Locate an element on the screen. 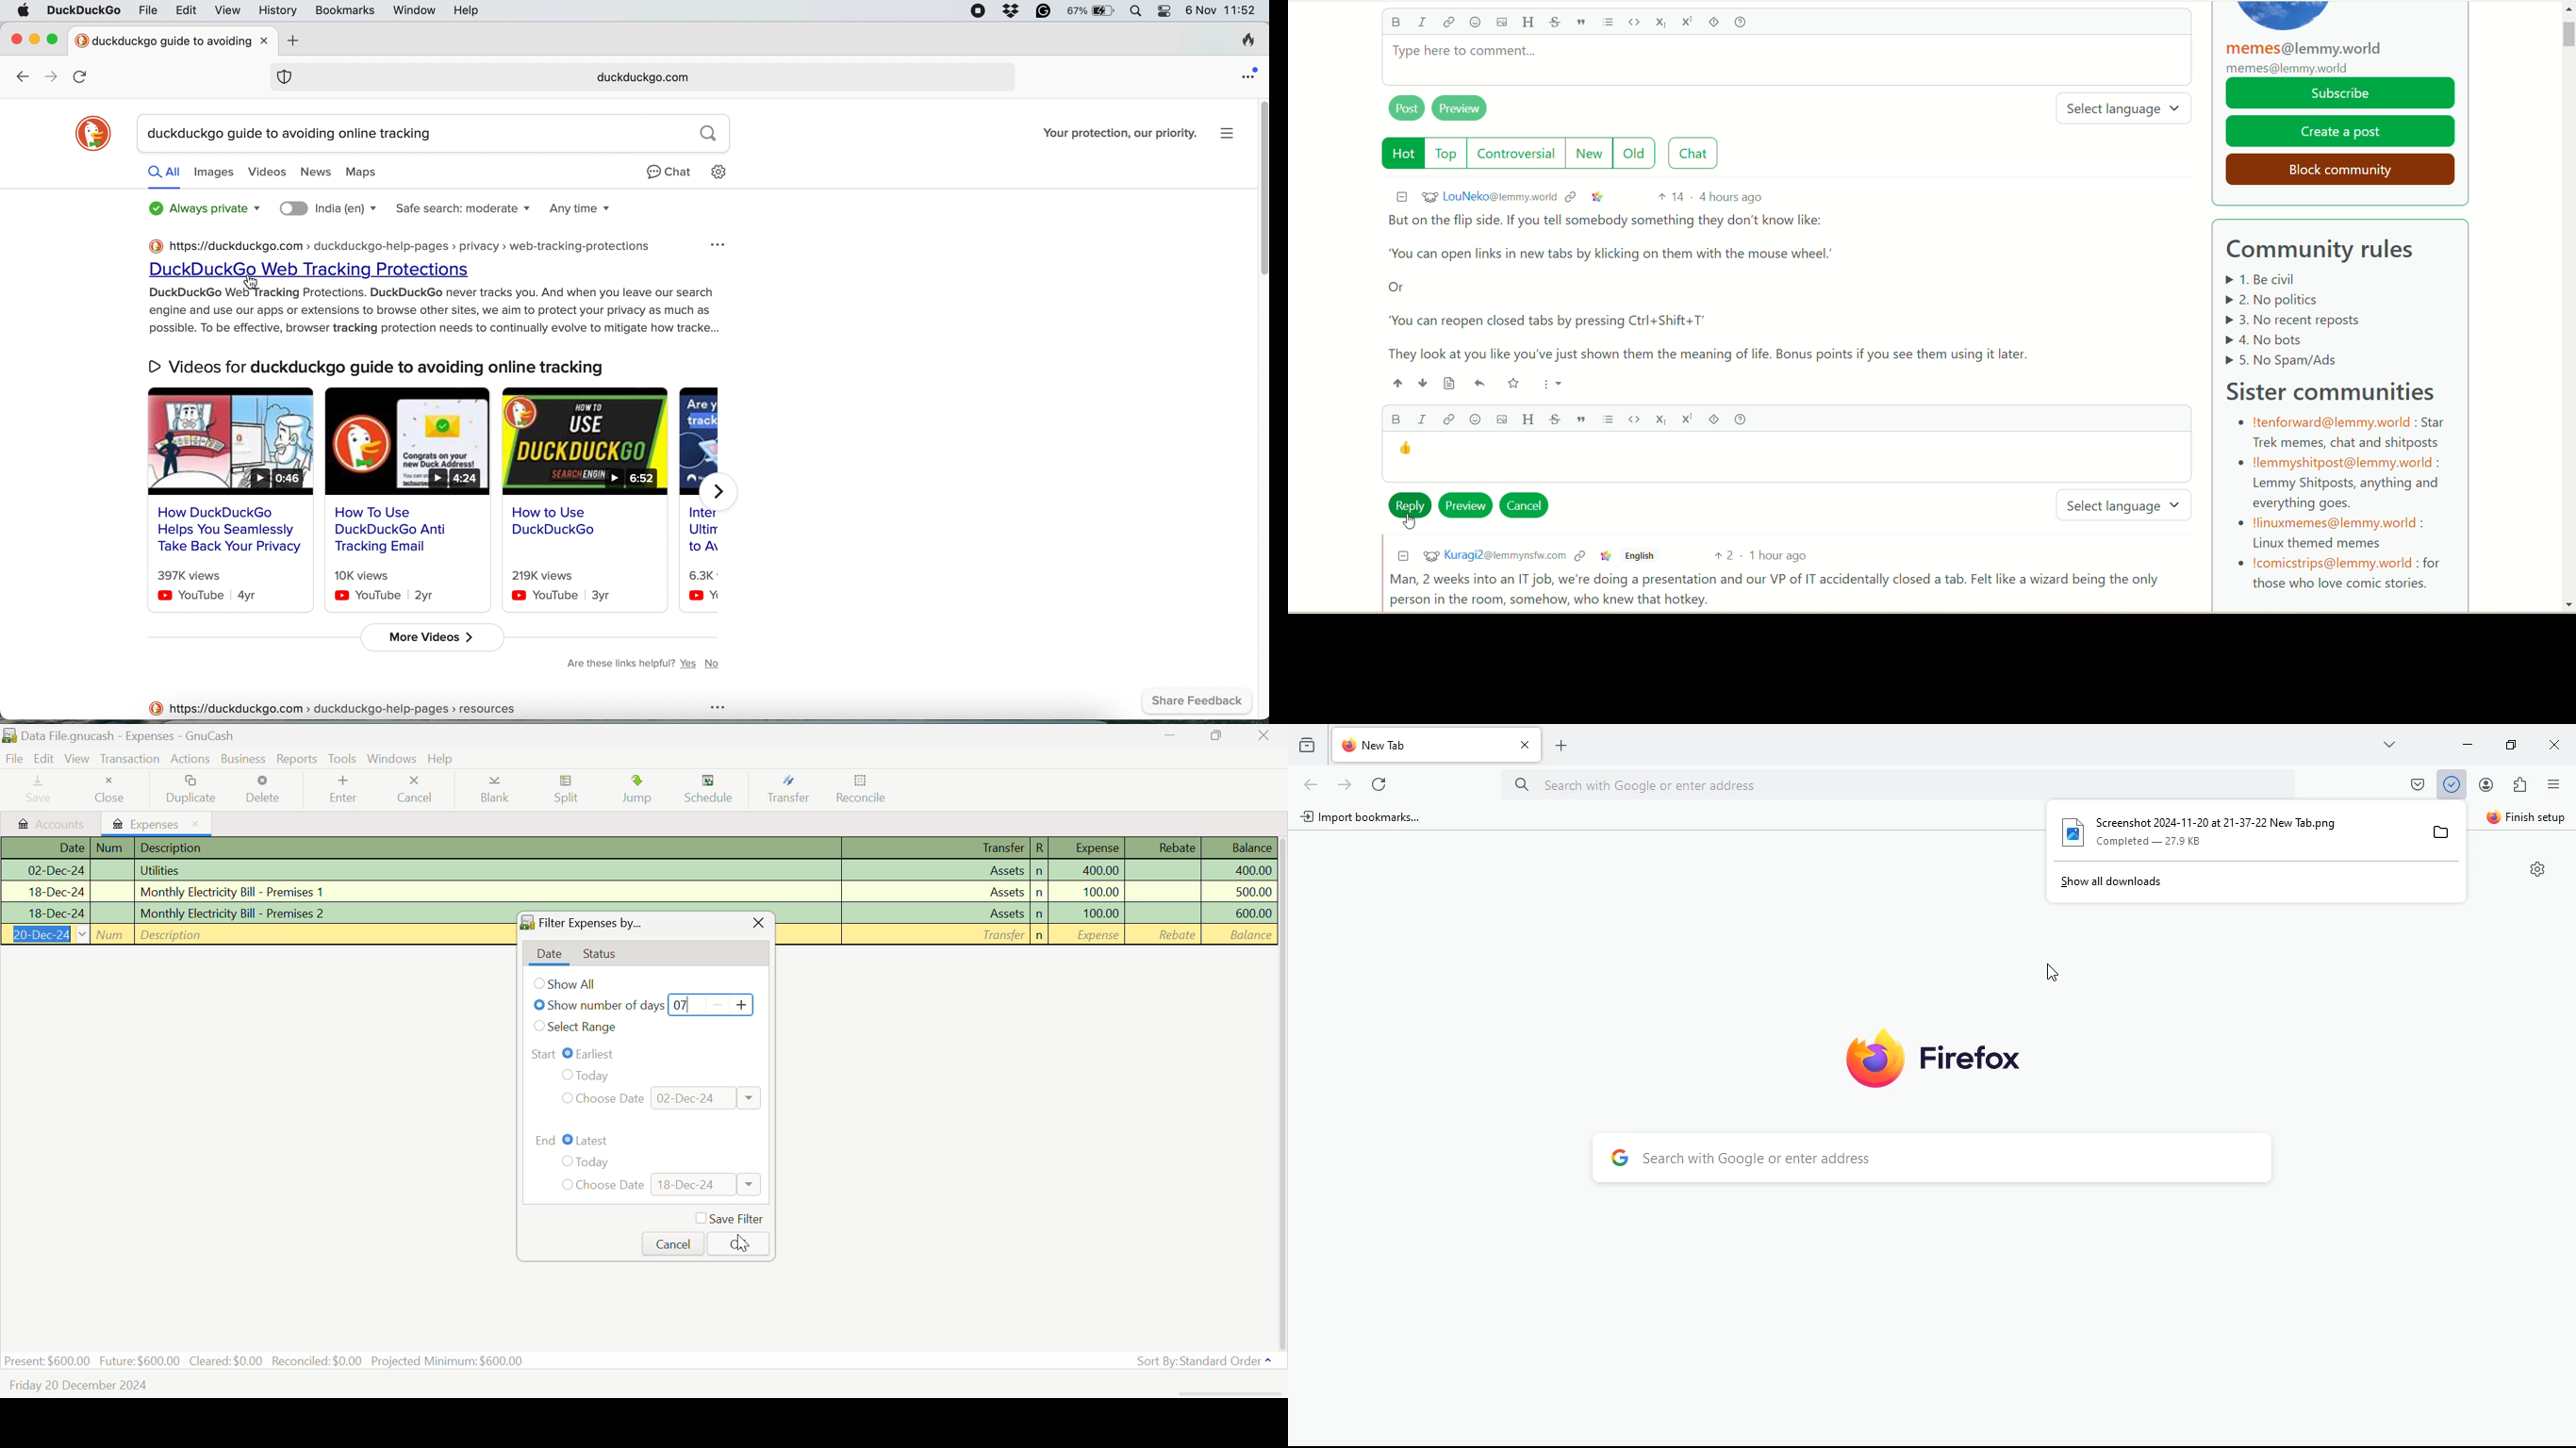  Firefox is located at coordinates (1934, 1060).